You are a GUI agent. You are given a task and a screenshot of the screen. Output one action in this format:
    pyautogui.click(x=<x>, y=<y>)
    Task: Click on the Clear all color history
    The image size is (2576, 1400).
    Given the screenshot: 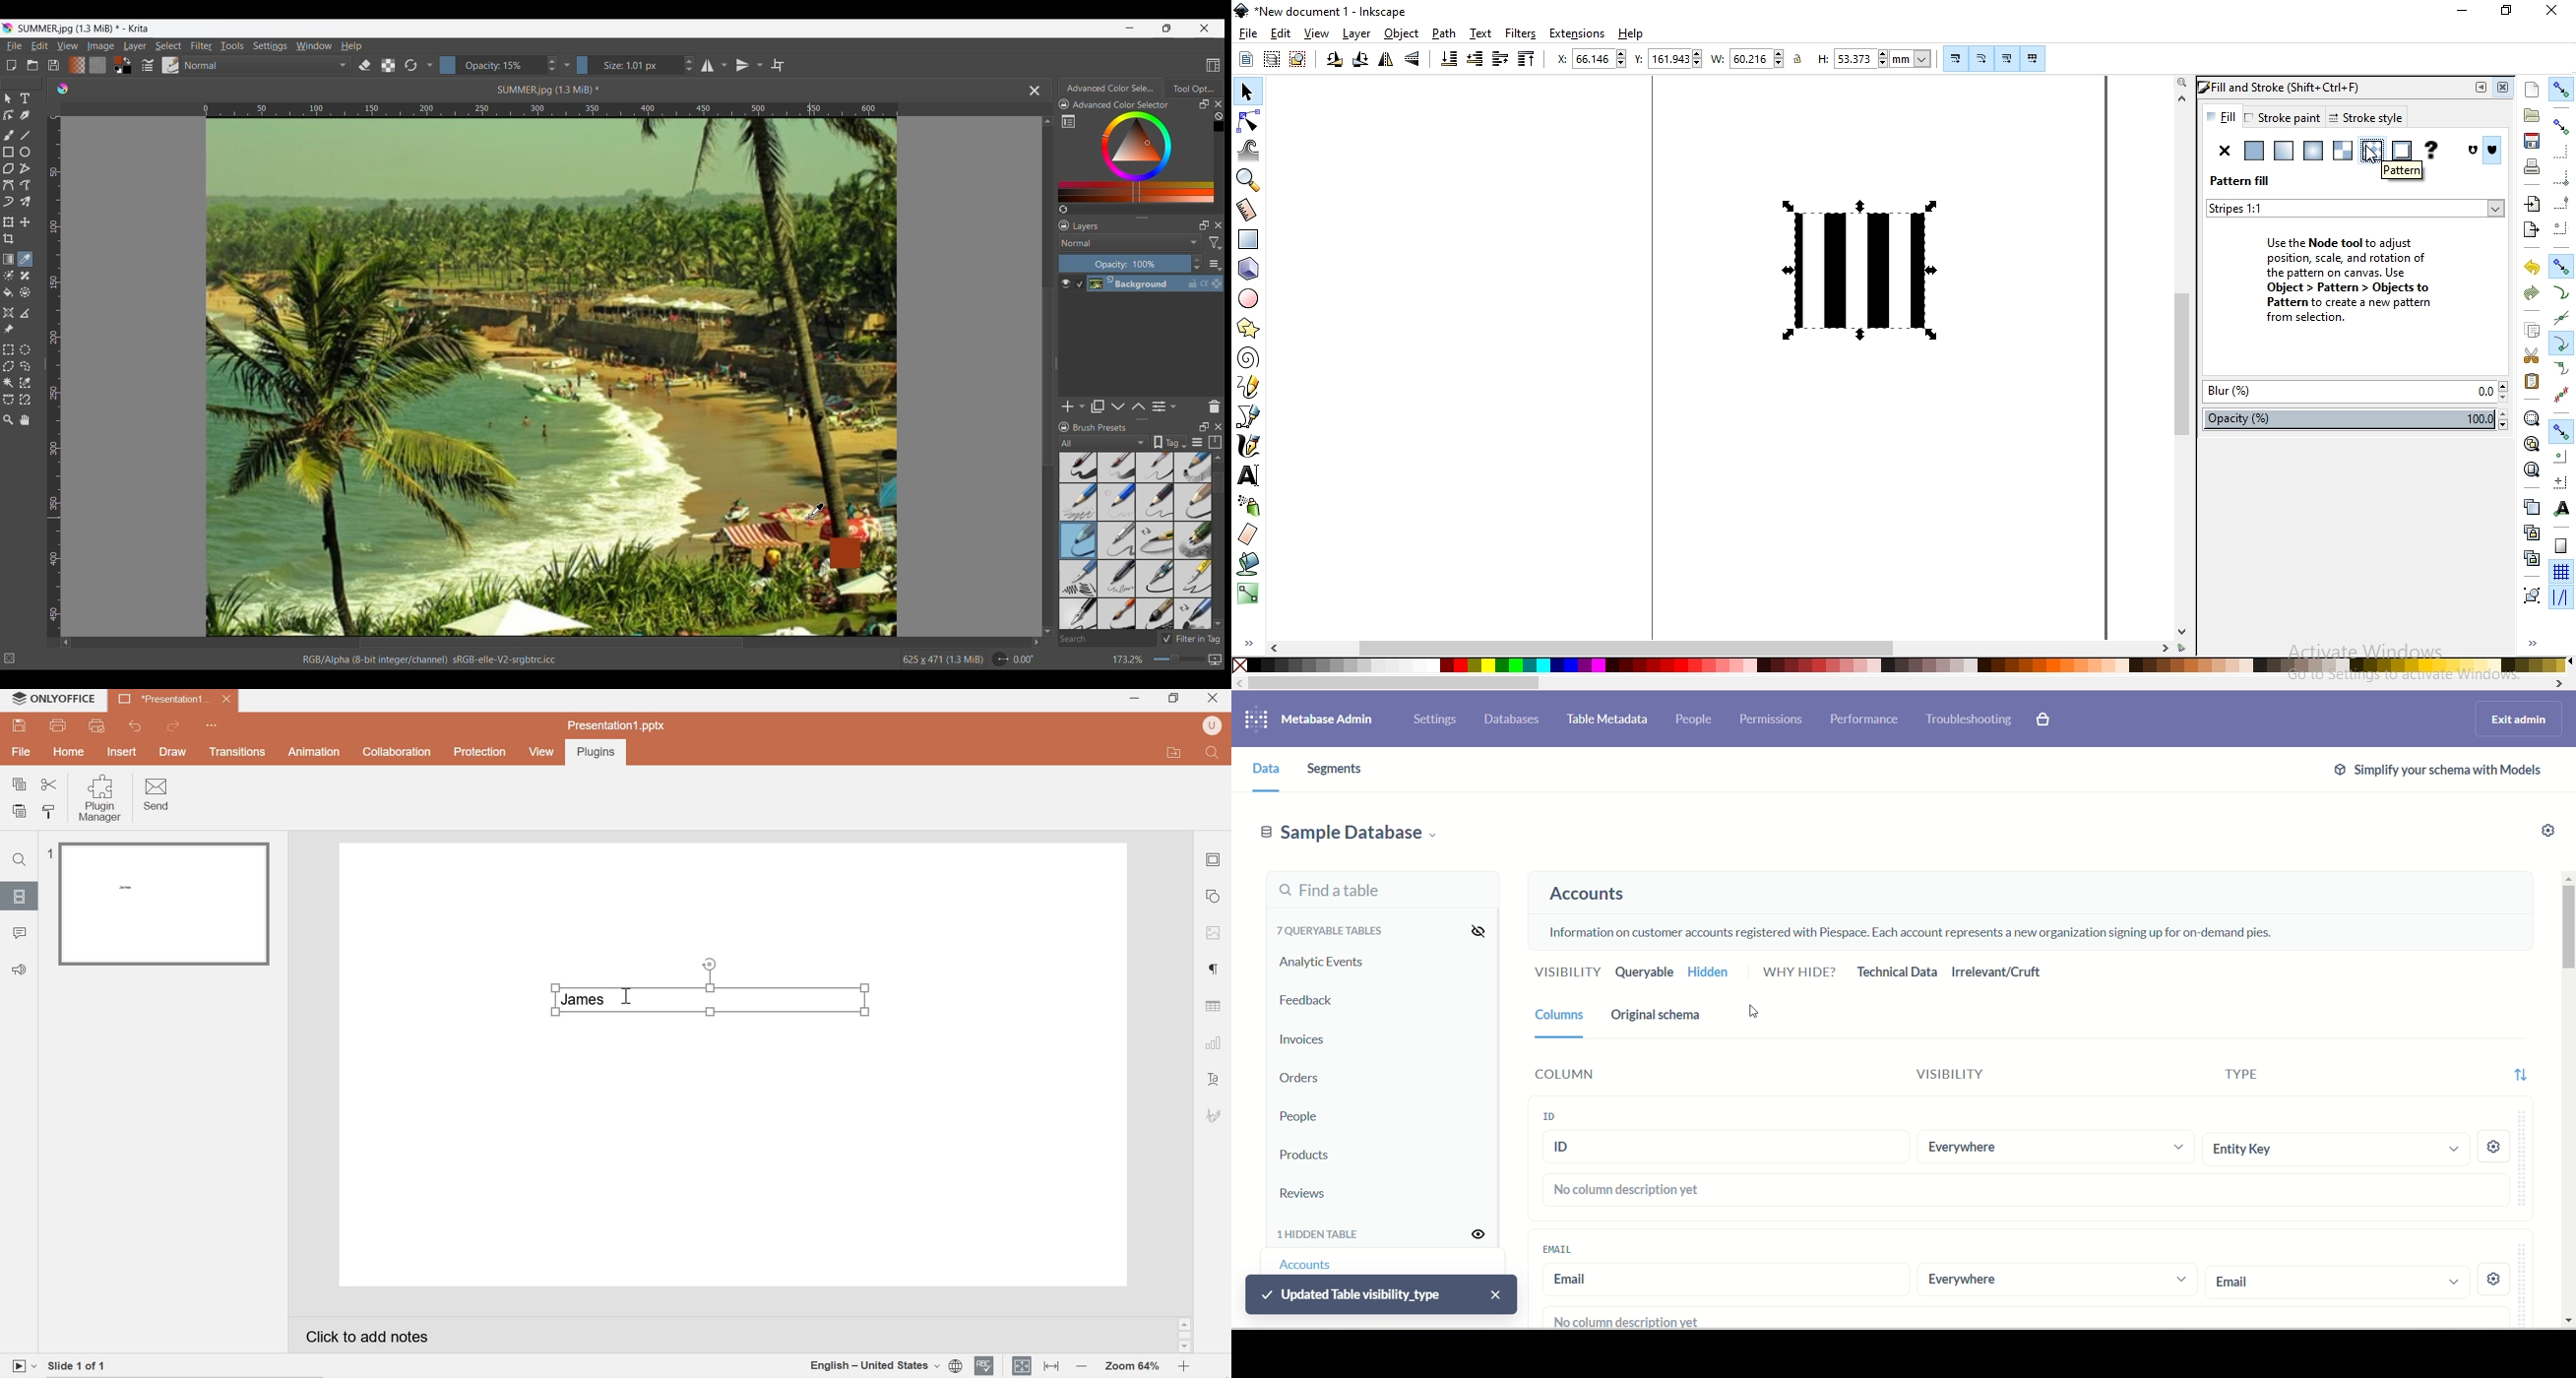 What is the action you would take?
    pyautogui.click(x=1219, y=116)
    